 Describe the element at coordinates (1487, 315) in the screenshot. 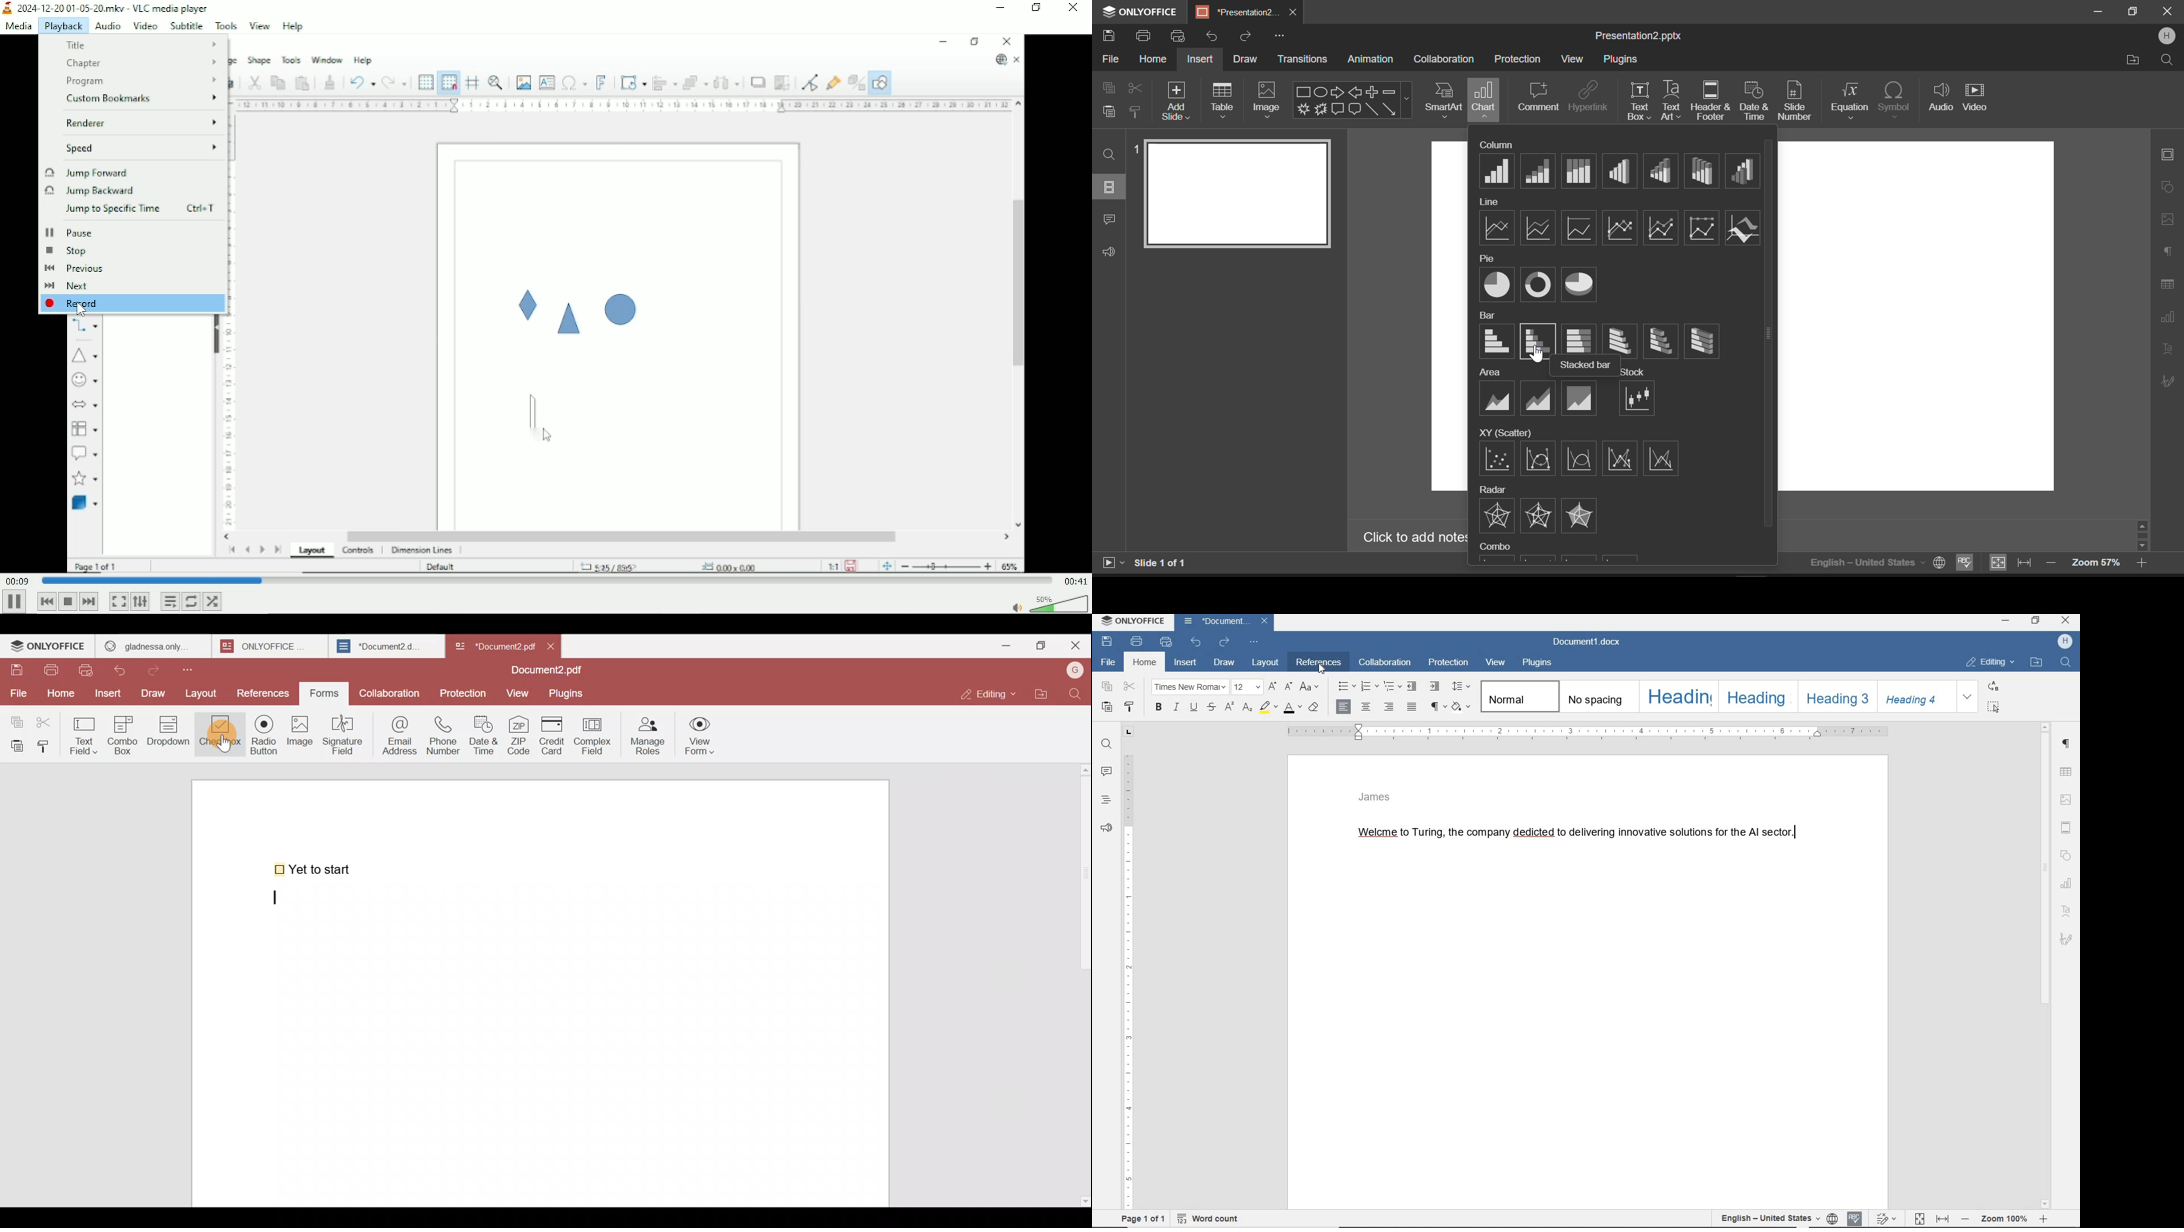

I see `Bar` at that location.